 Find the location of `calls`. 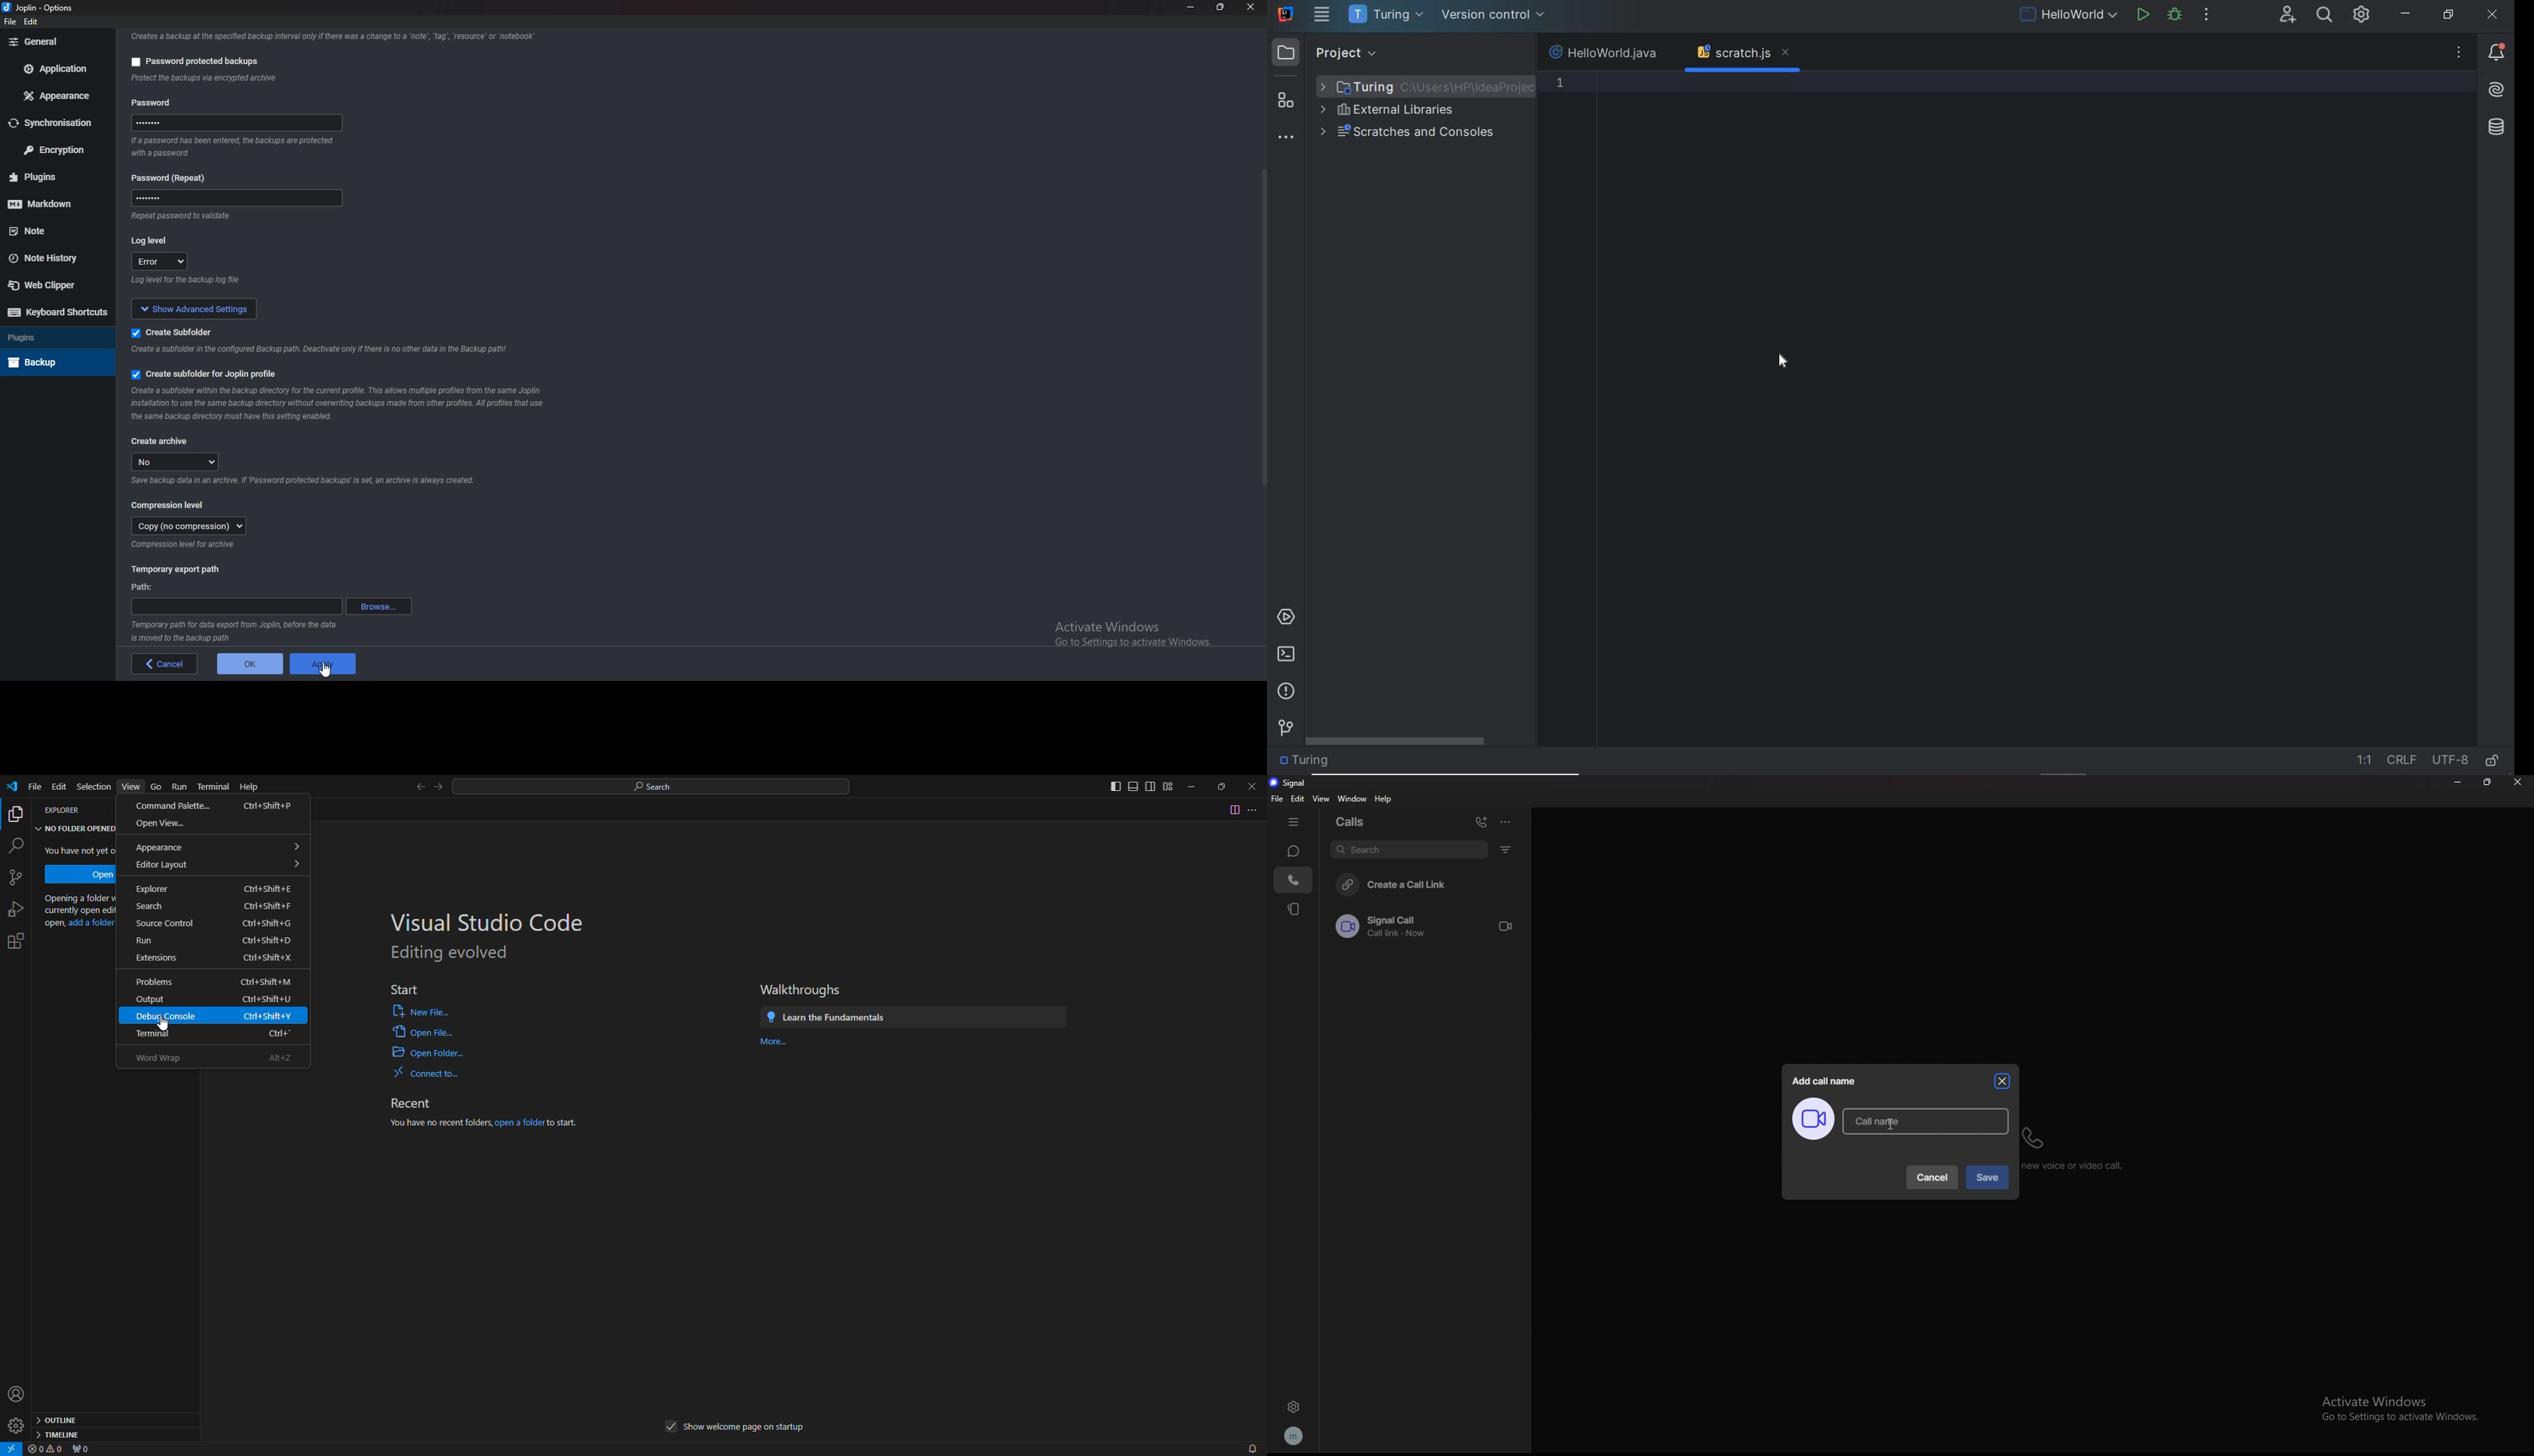

calls is located at coordinates (1355, 820).